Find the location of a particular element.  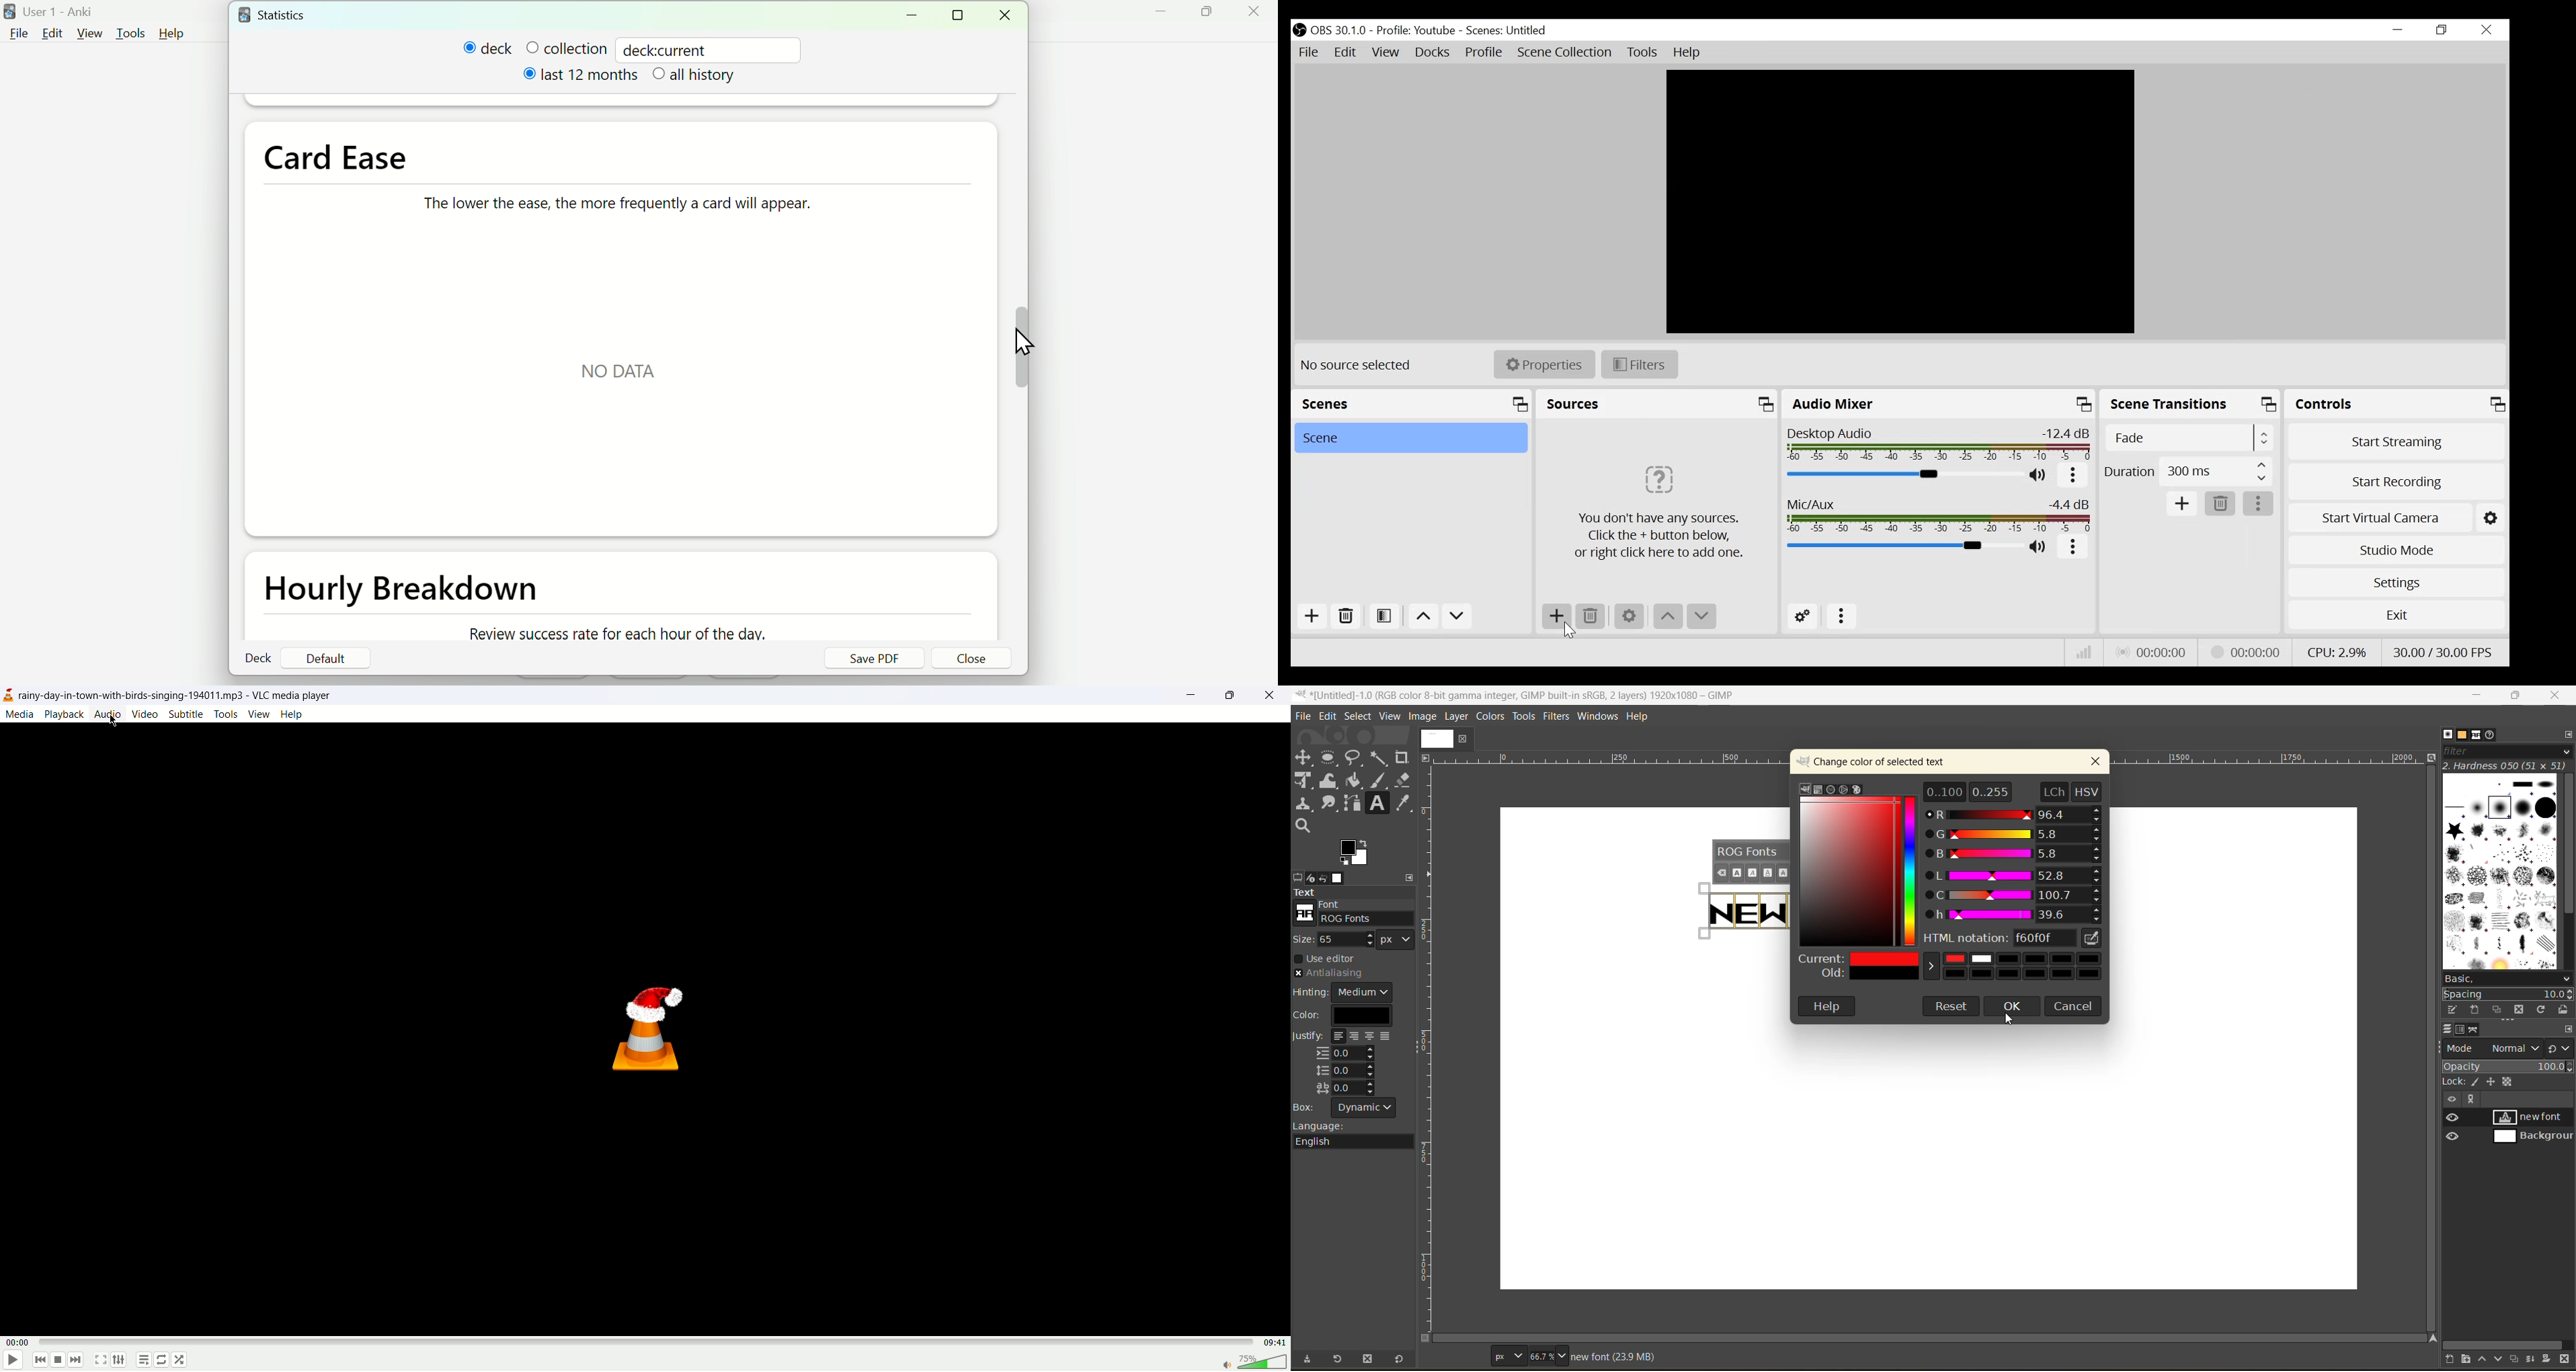

move down is located at coordinates (1459, 617).